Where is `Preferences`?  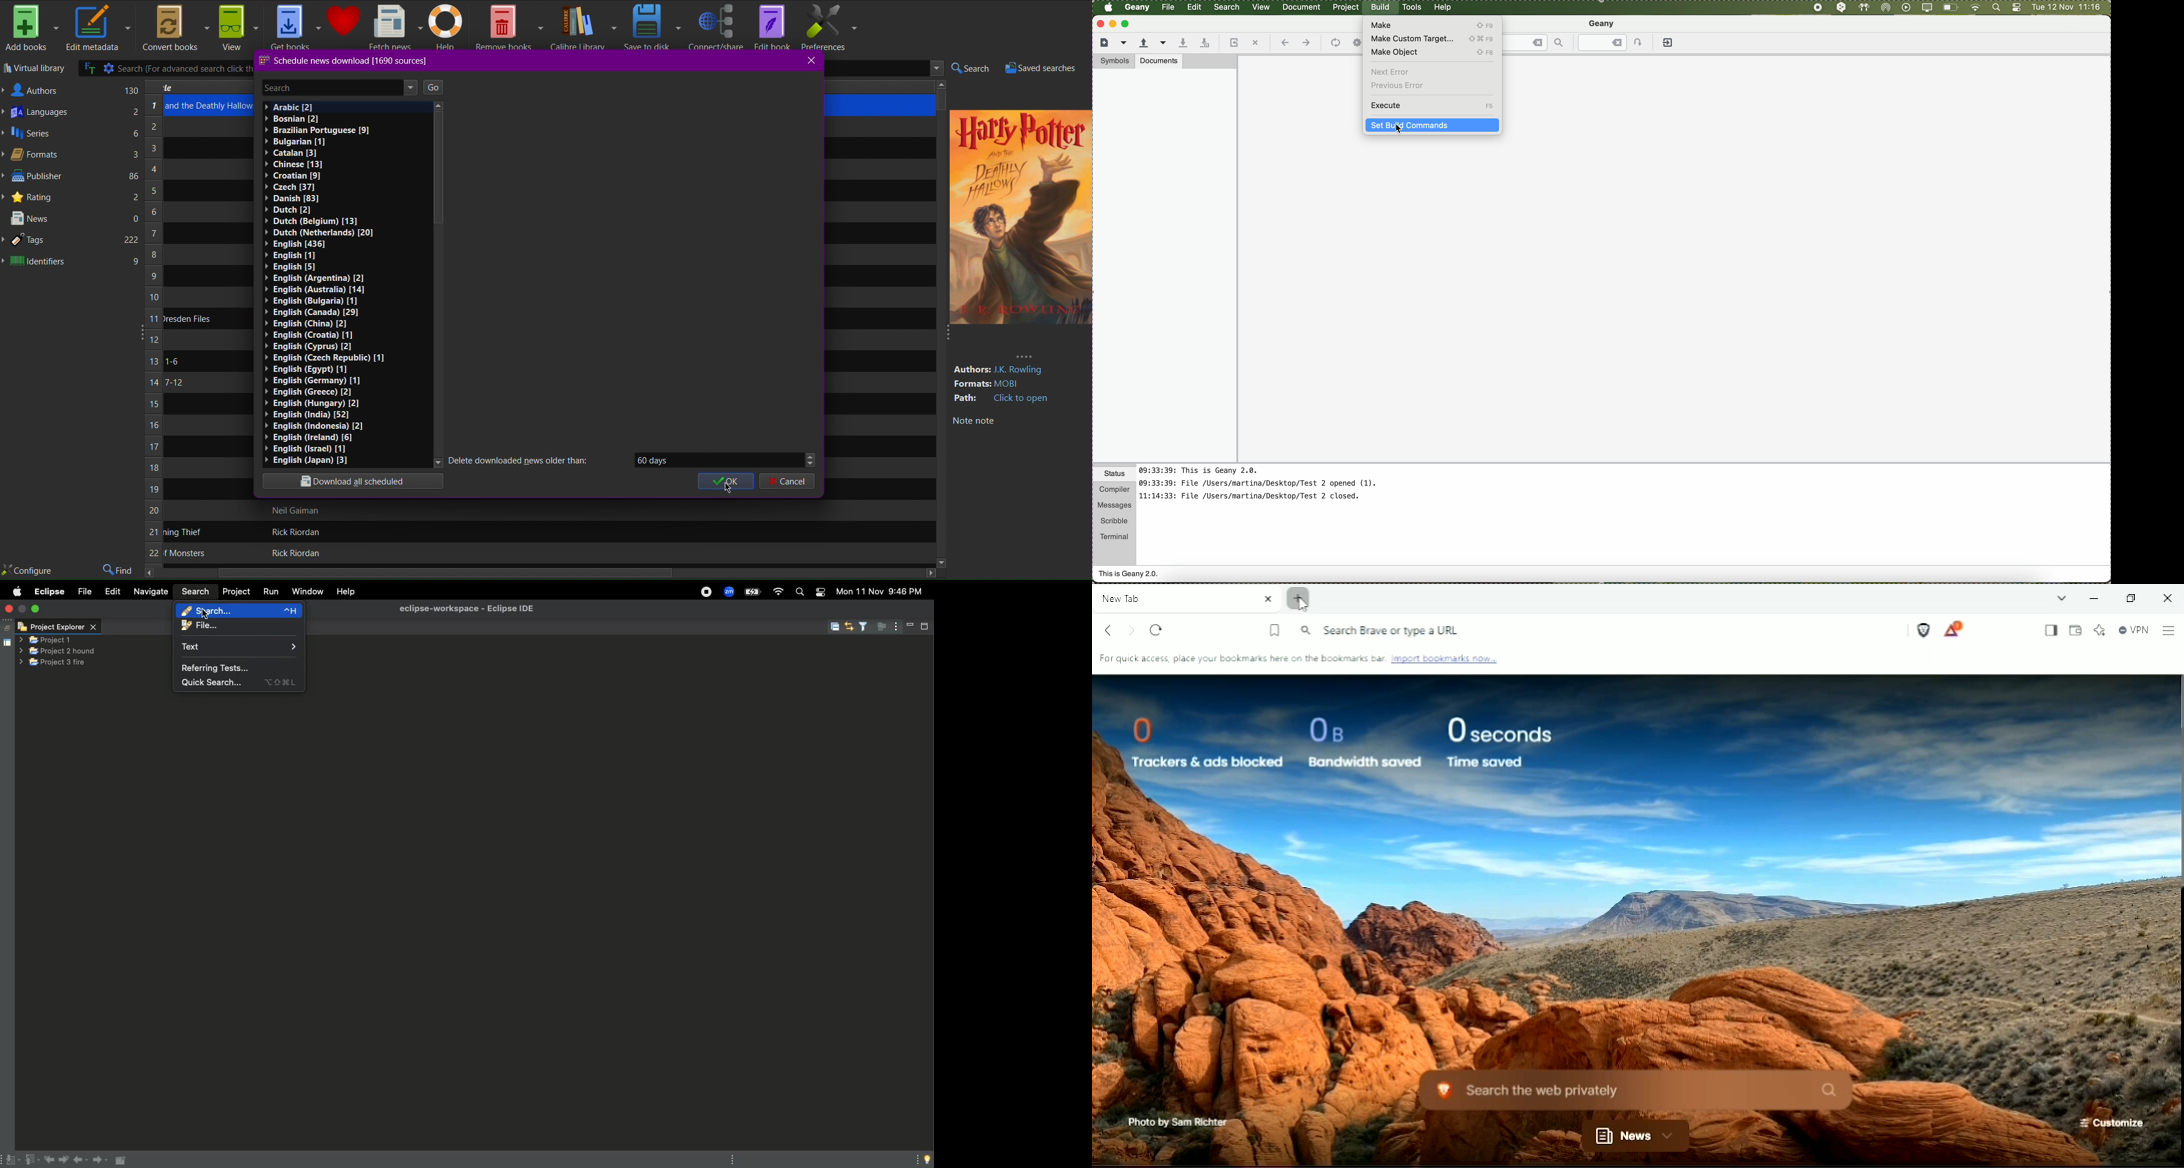 Preferences is located at coordinates (830, 27).